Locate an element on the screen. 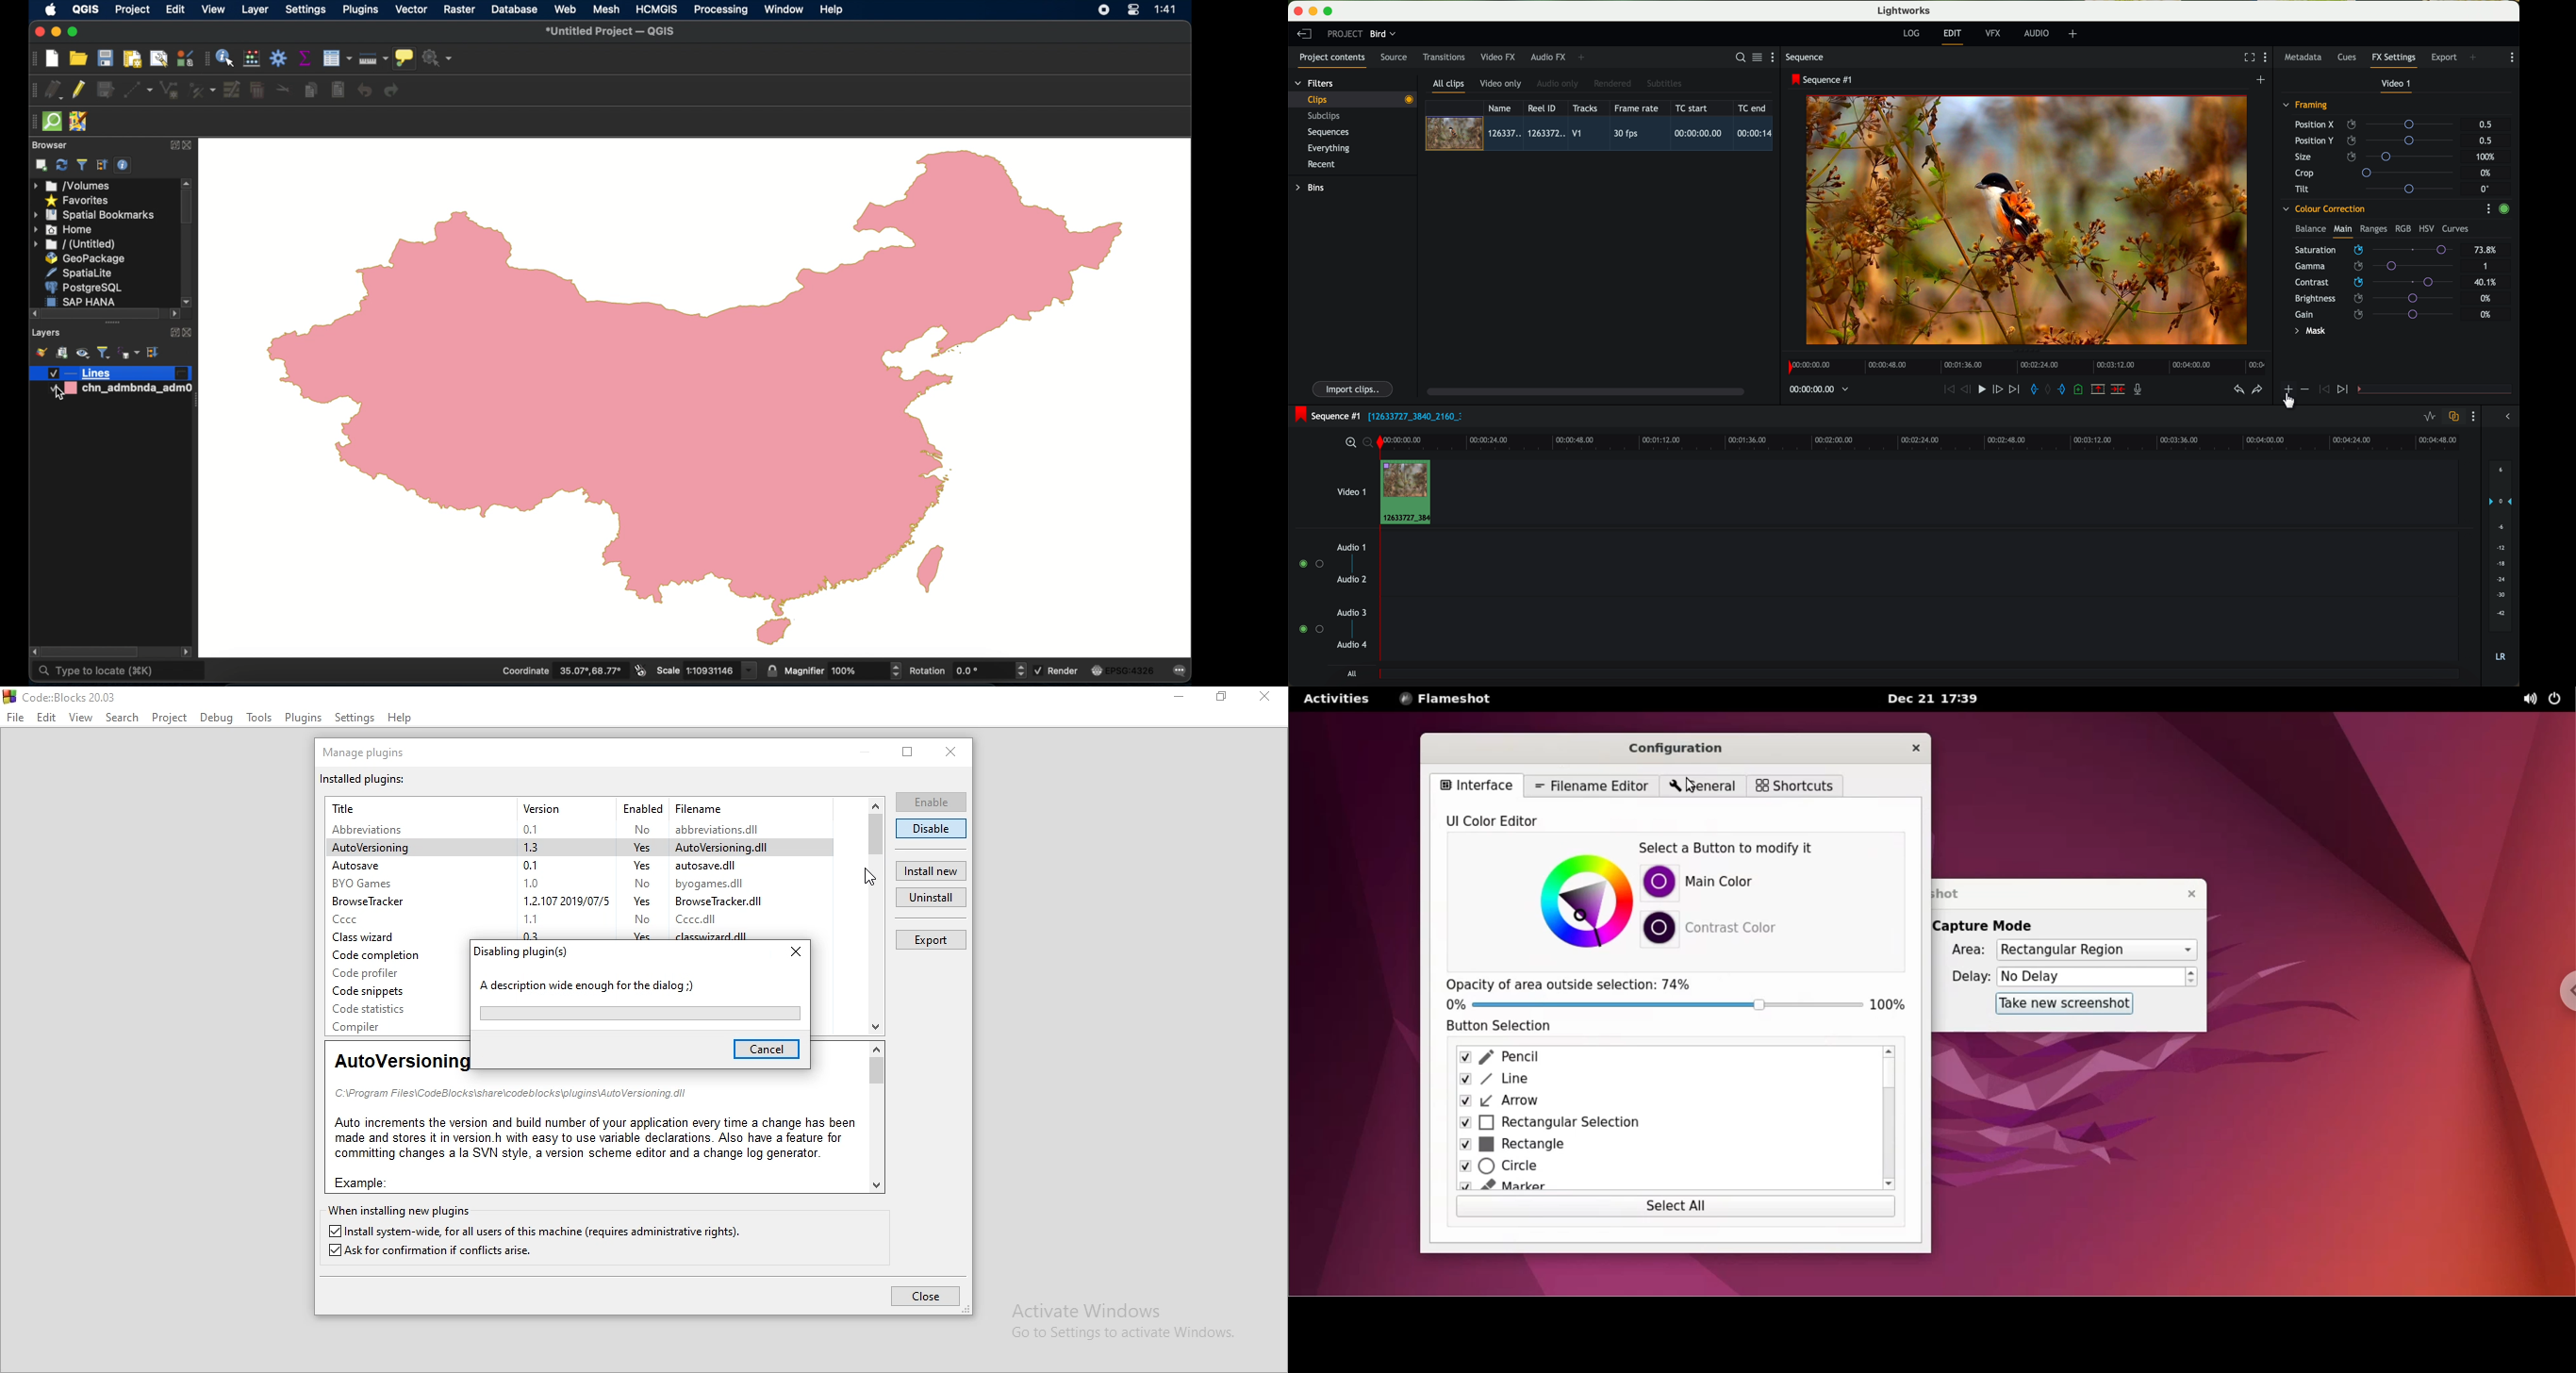 The image size is (2576, 1400). Edit is located at coordinates (46, 718).